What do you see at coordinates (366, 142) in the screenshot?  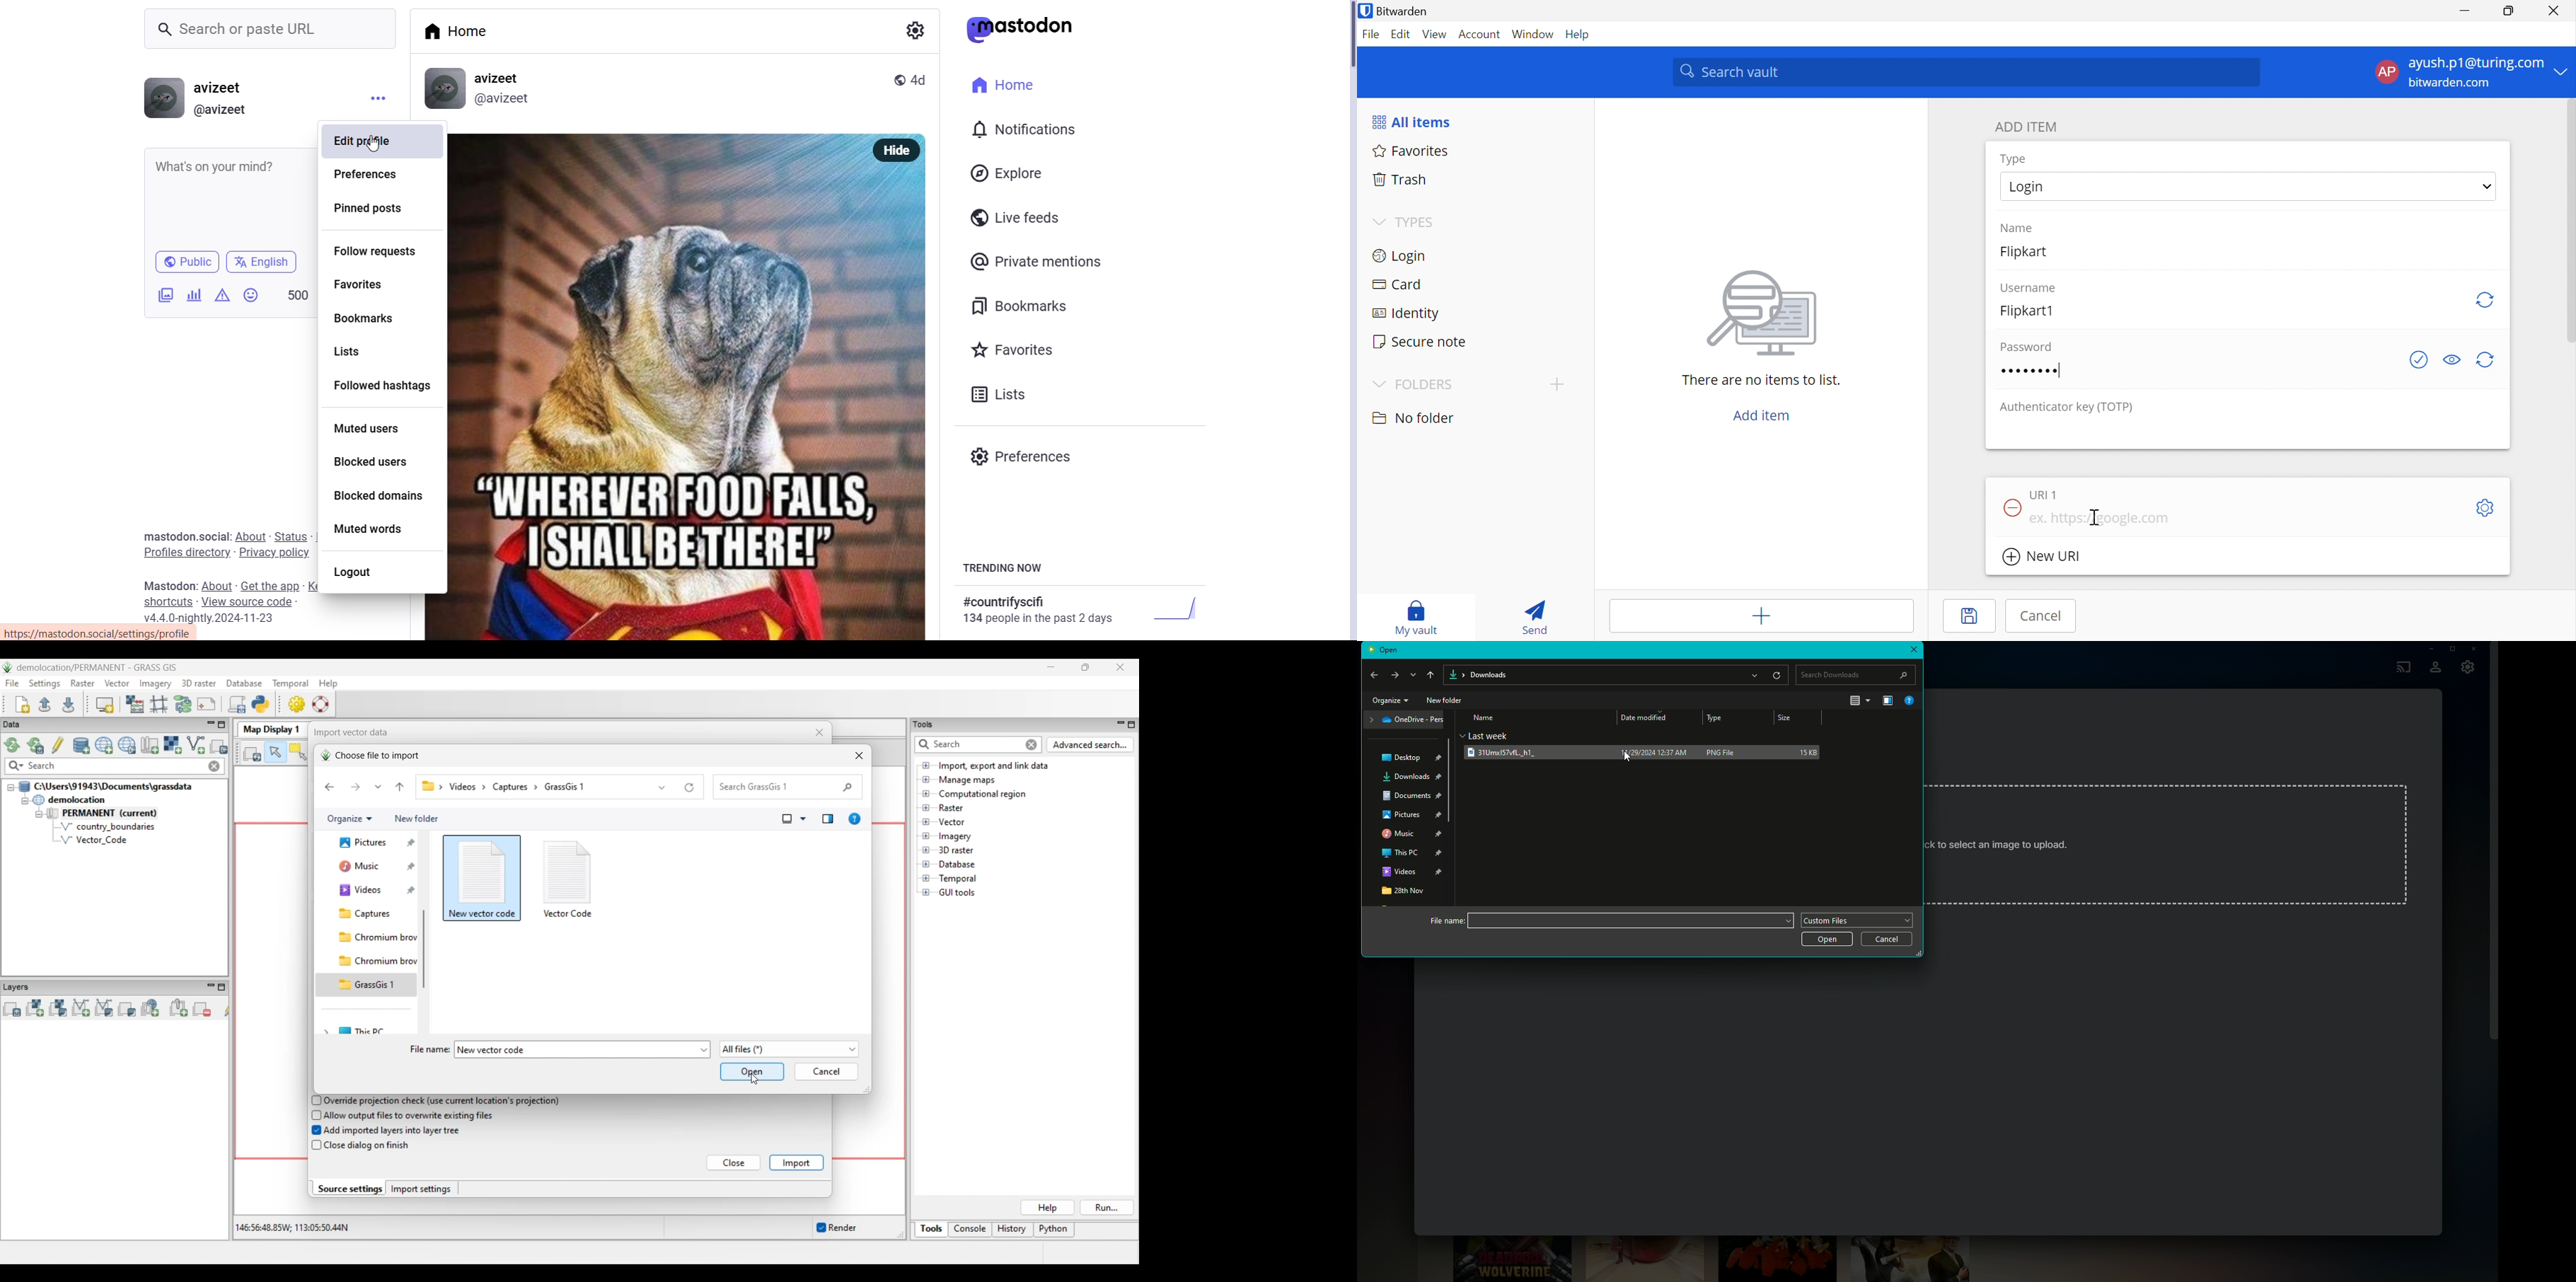 I see `edit profile` at bounding box center [366, 142].